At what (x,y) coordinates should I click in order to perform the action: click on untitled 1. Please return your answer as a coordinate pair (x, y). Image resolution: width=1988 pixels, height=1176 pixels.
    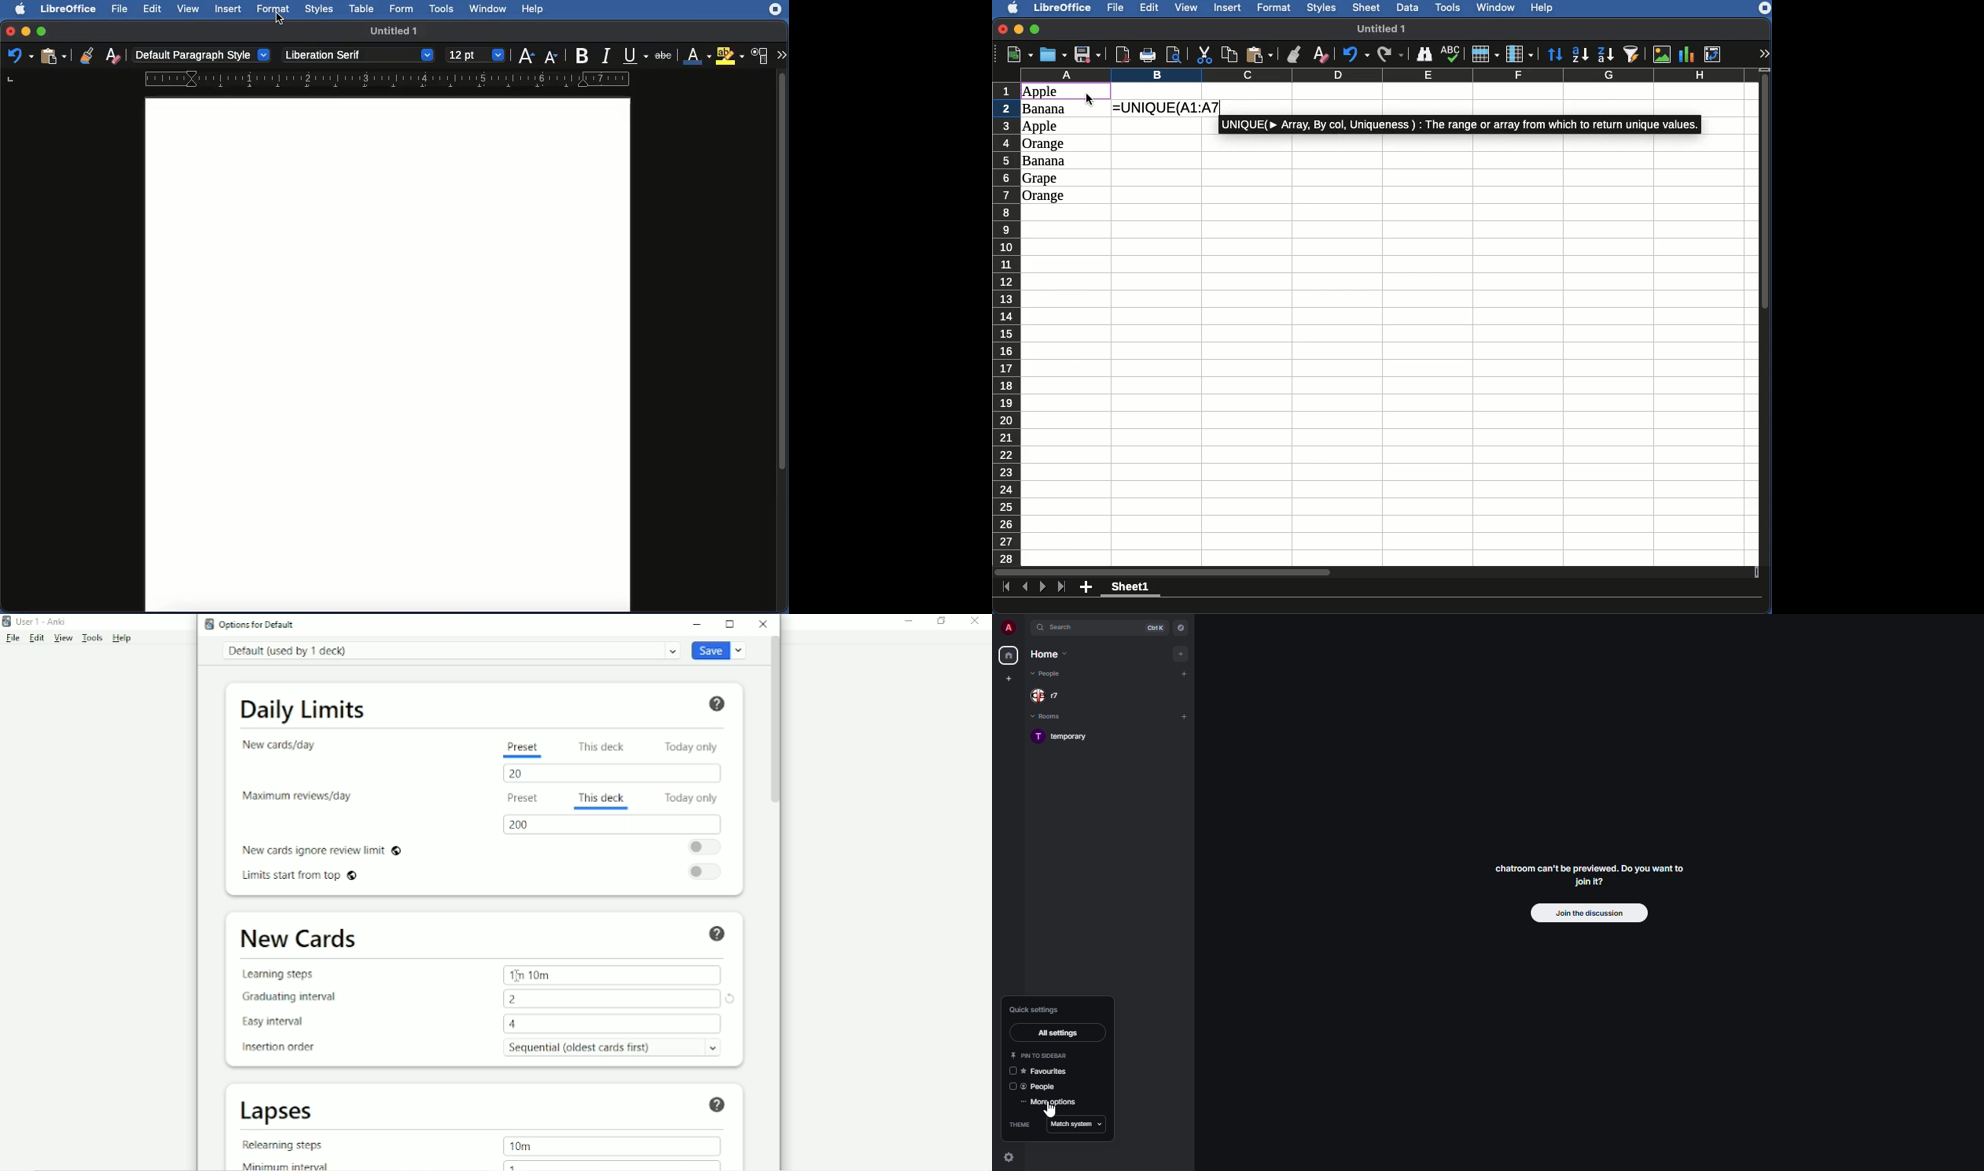
    Looking at the image, I should click on (1388, 28).